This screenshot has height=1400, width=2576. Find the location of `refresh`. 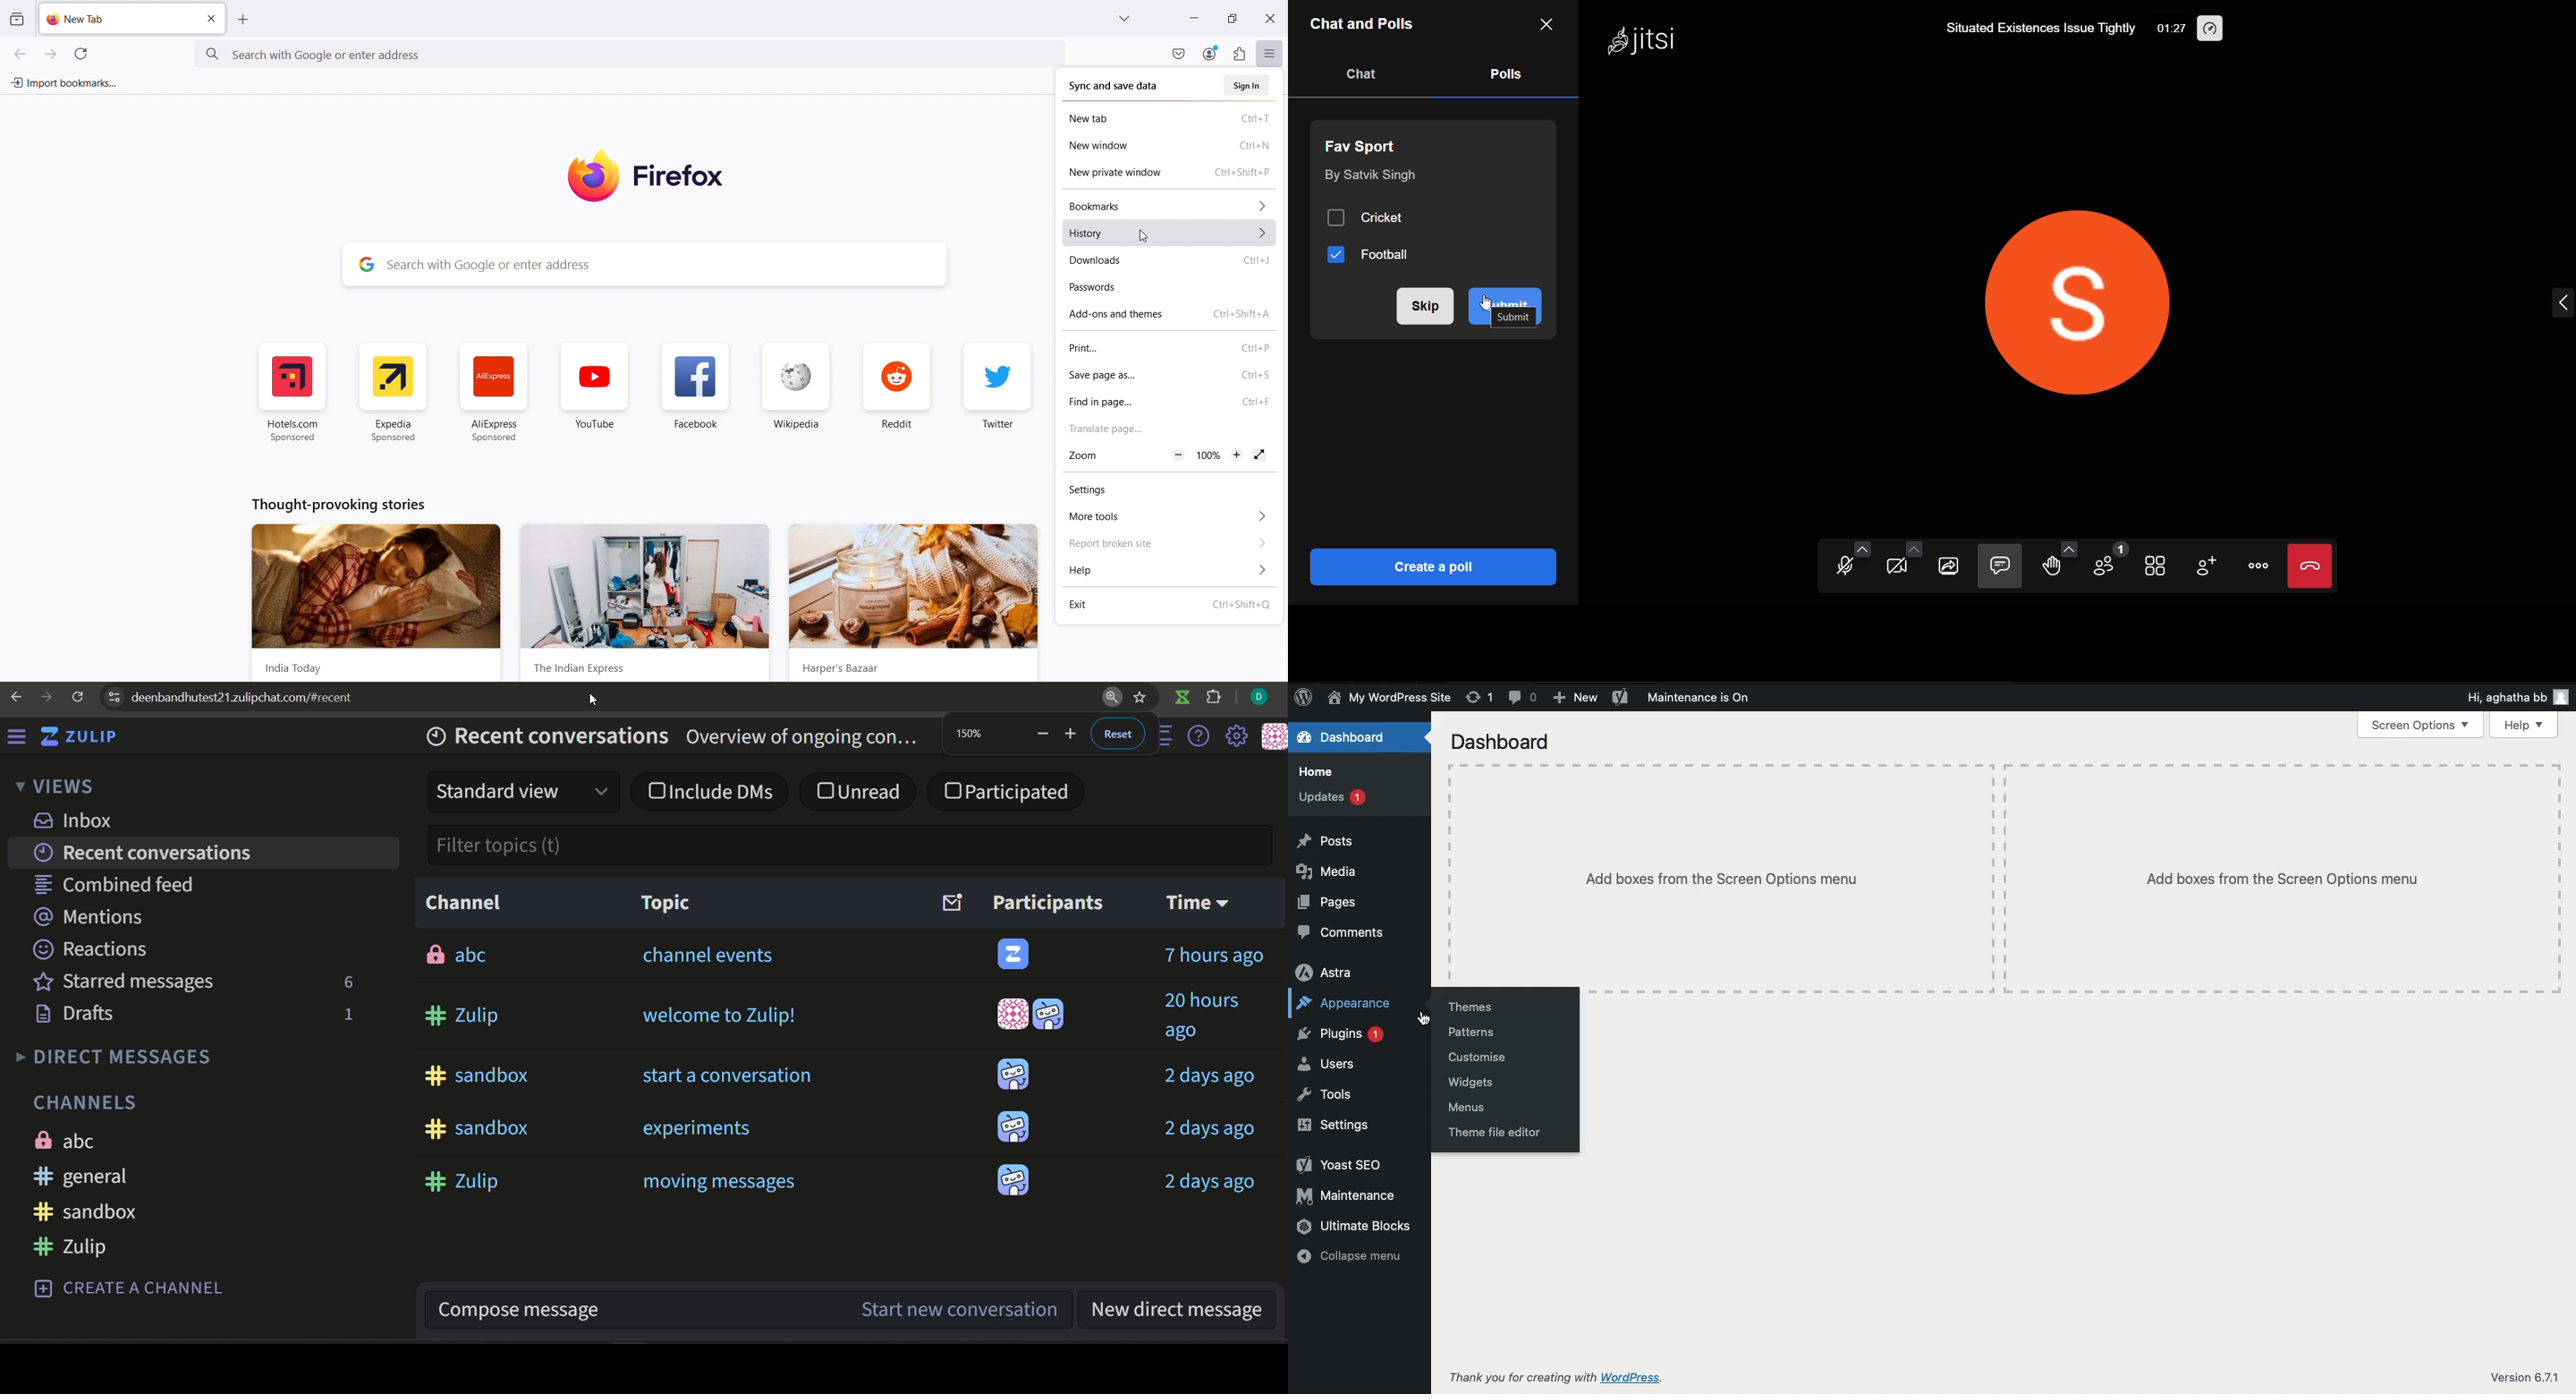

refresh is located at coordinates (78, 698).